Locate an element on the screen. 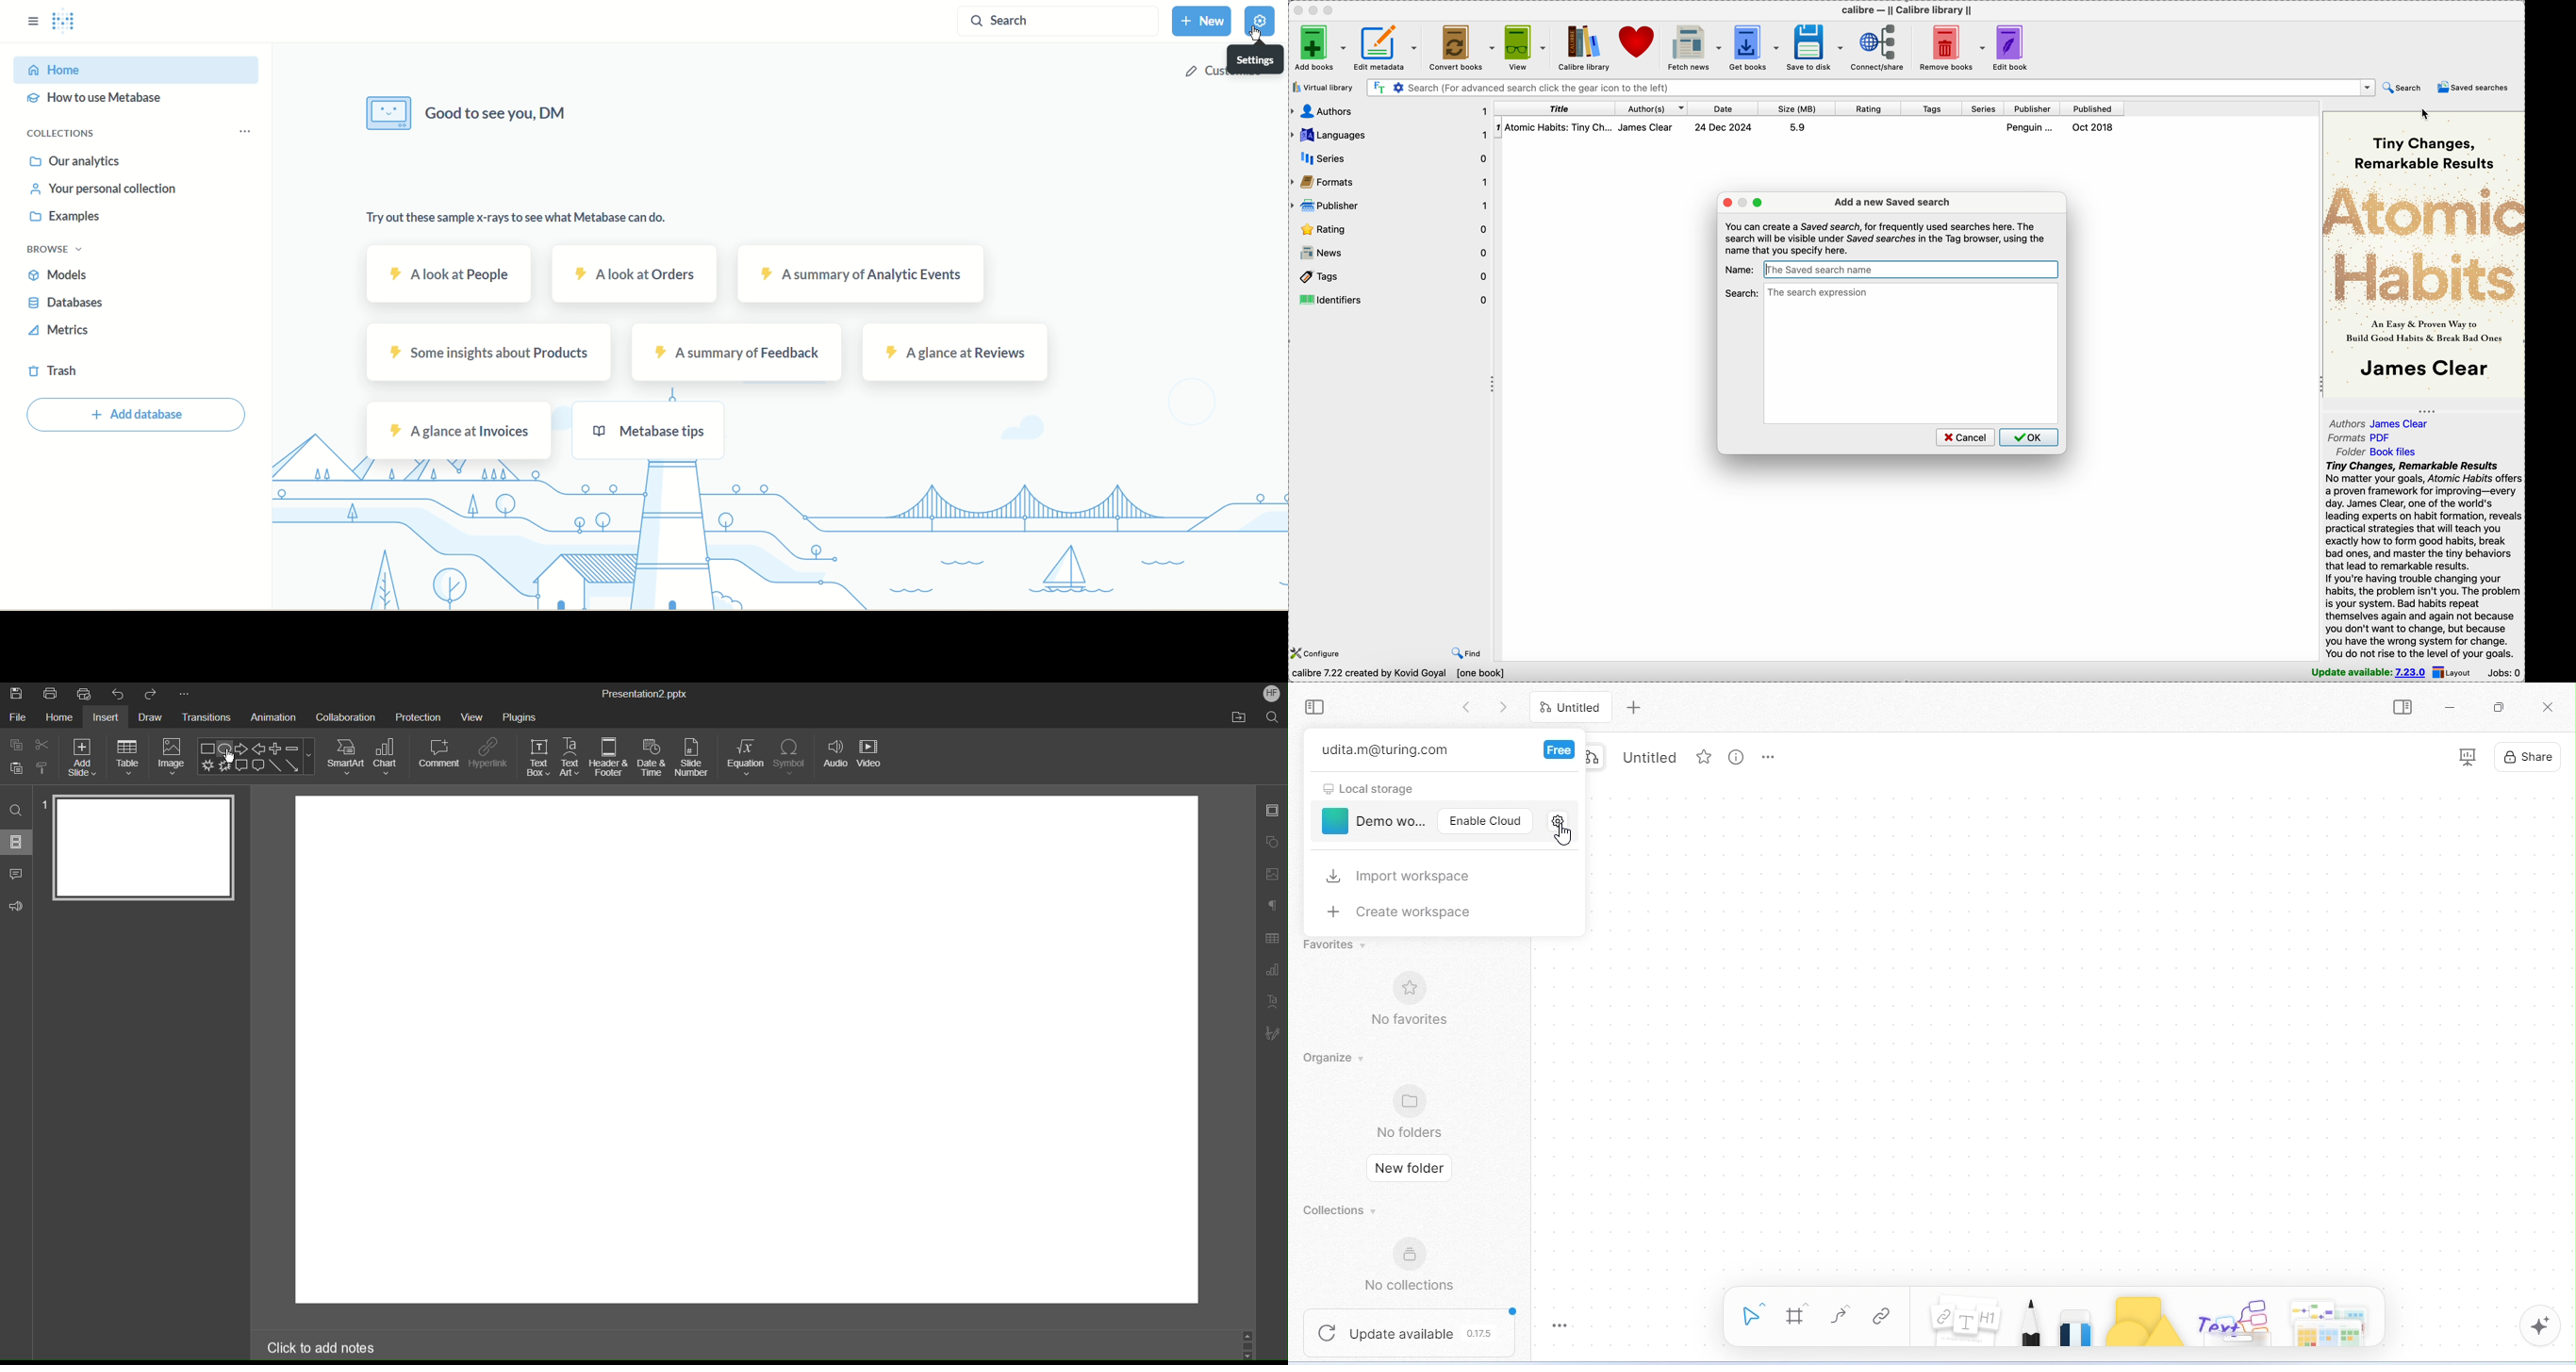 The image size is (2576, 1372). publisher is located at coordinates (2034, 109).